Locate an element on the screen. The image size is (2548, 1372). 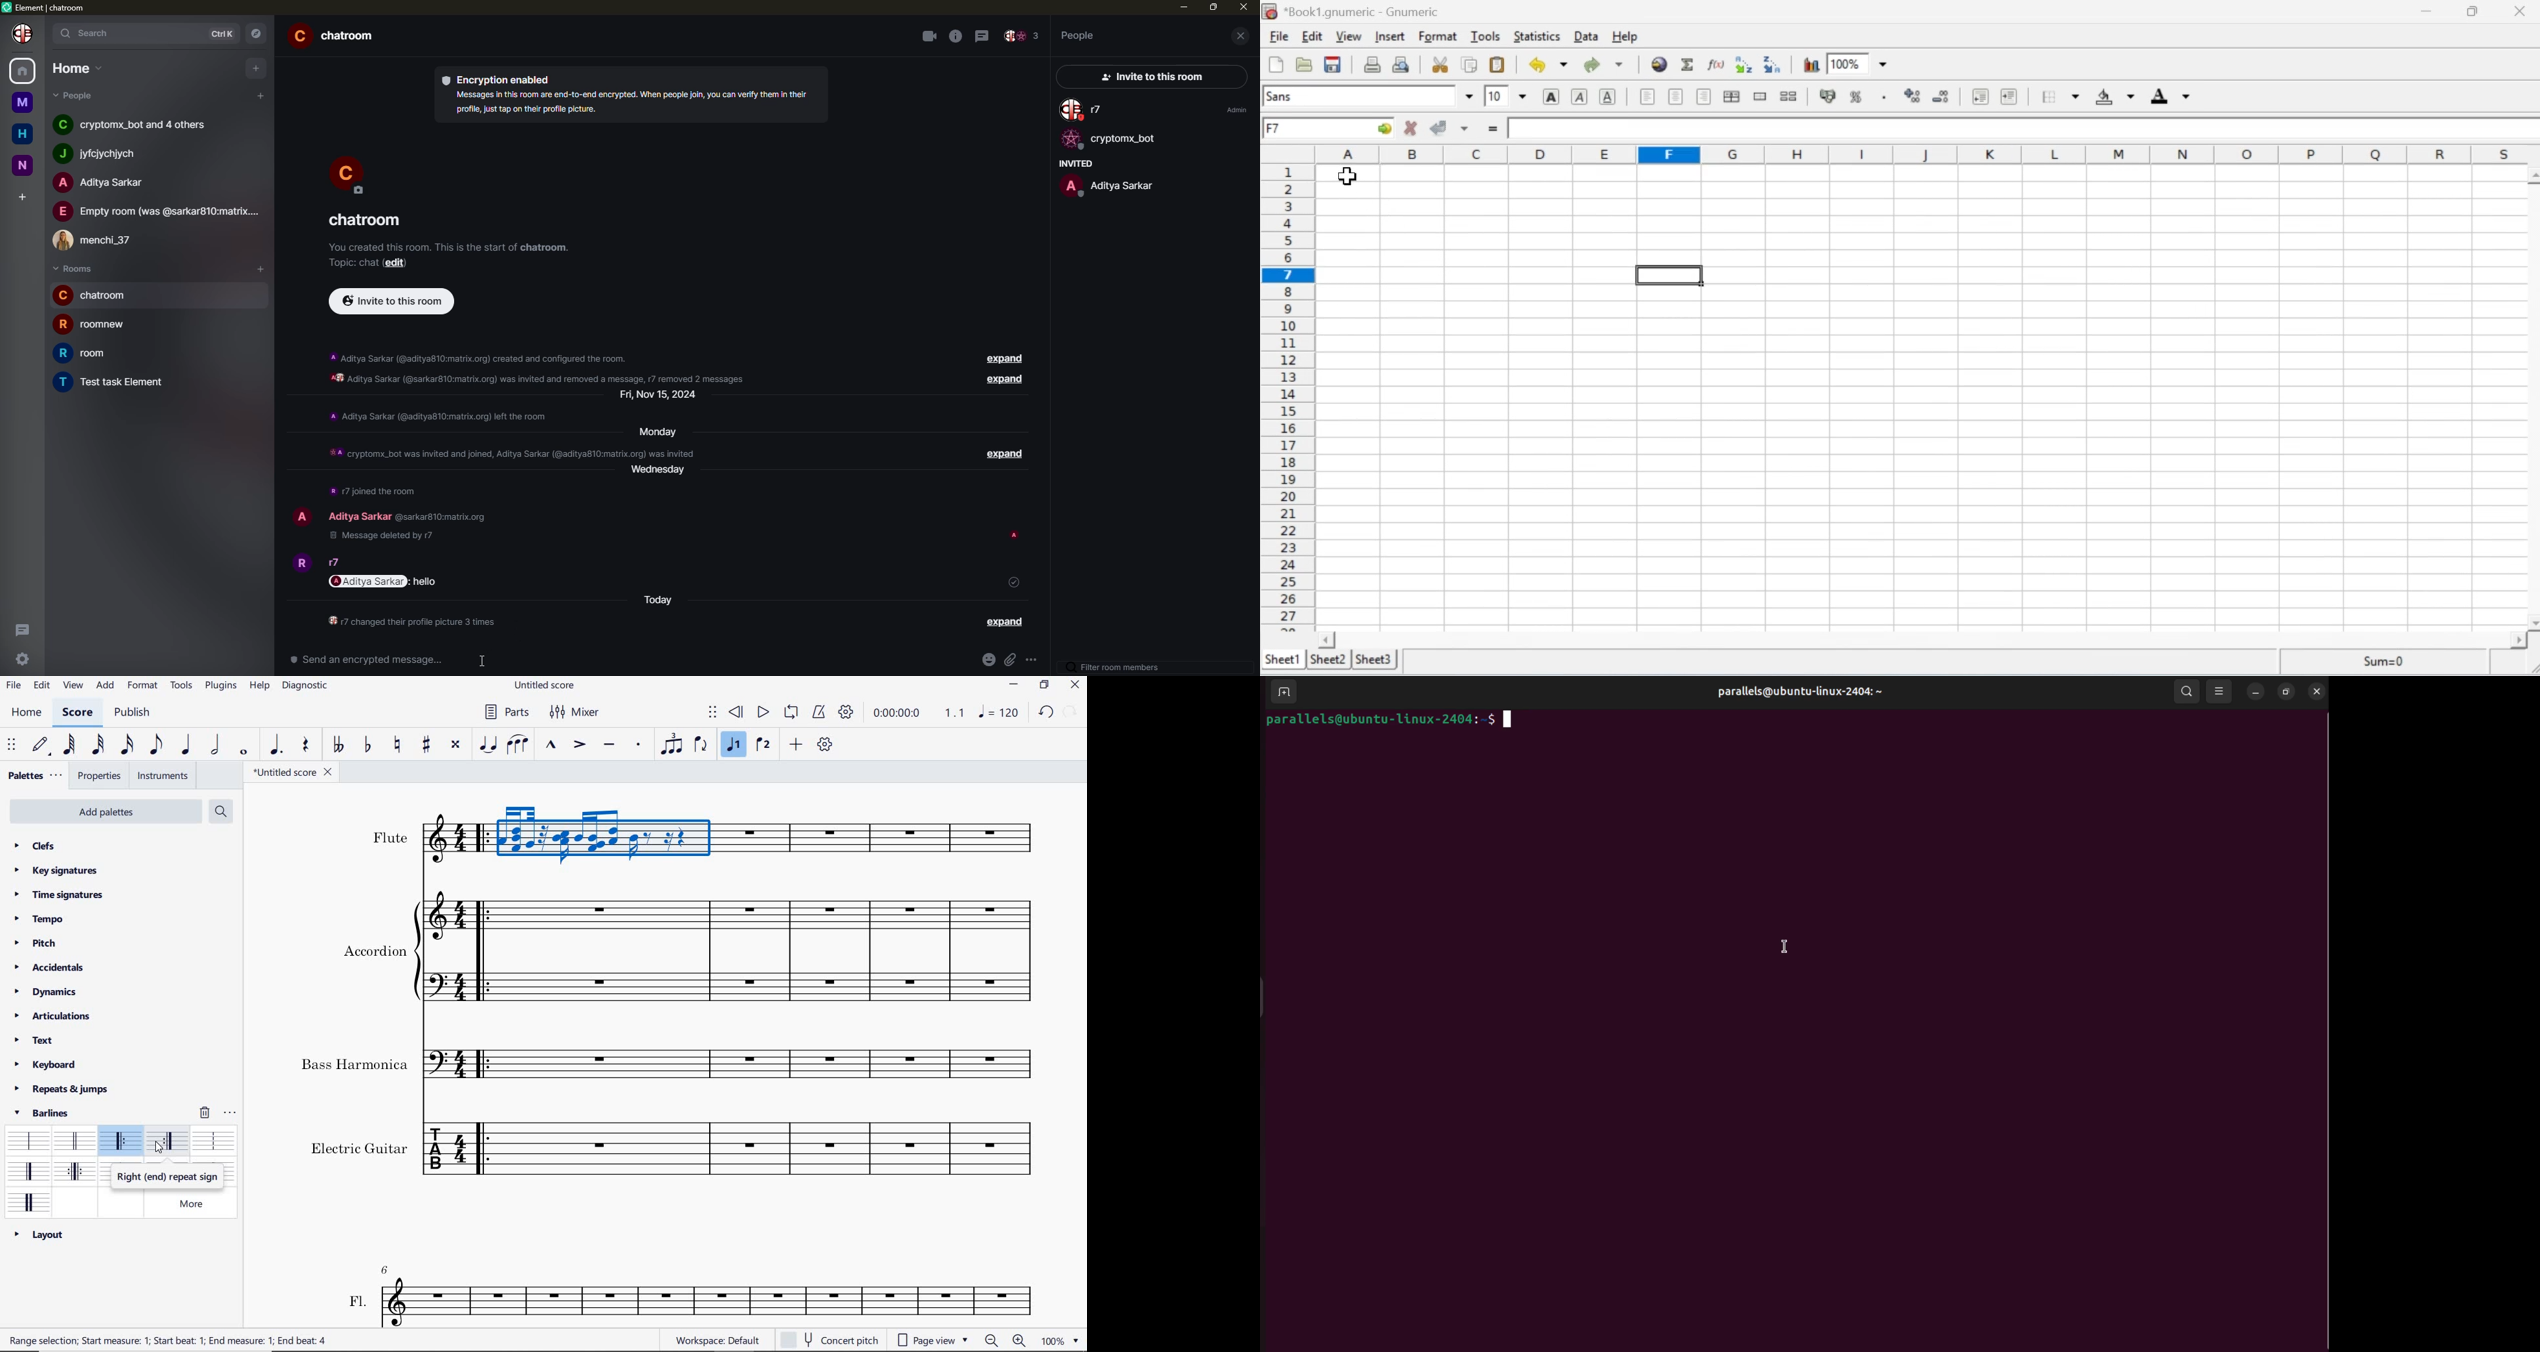
min is located at coordinates (1182, 7).